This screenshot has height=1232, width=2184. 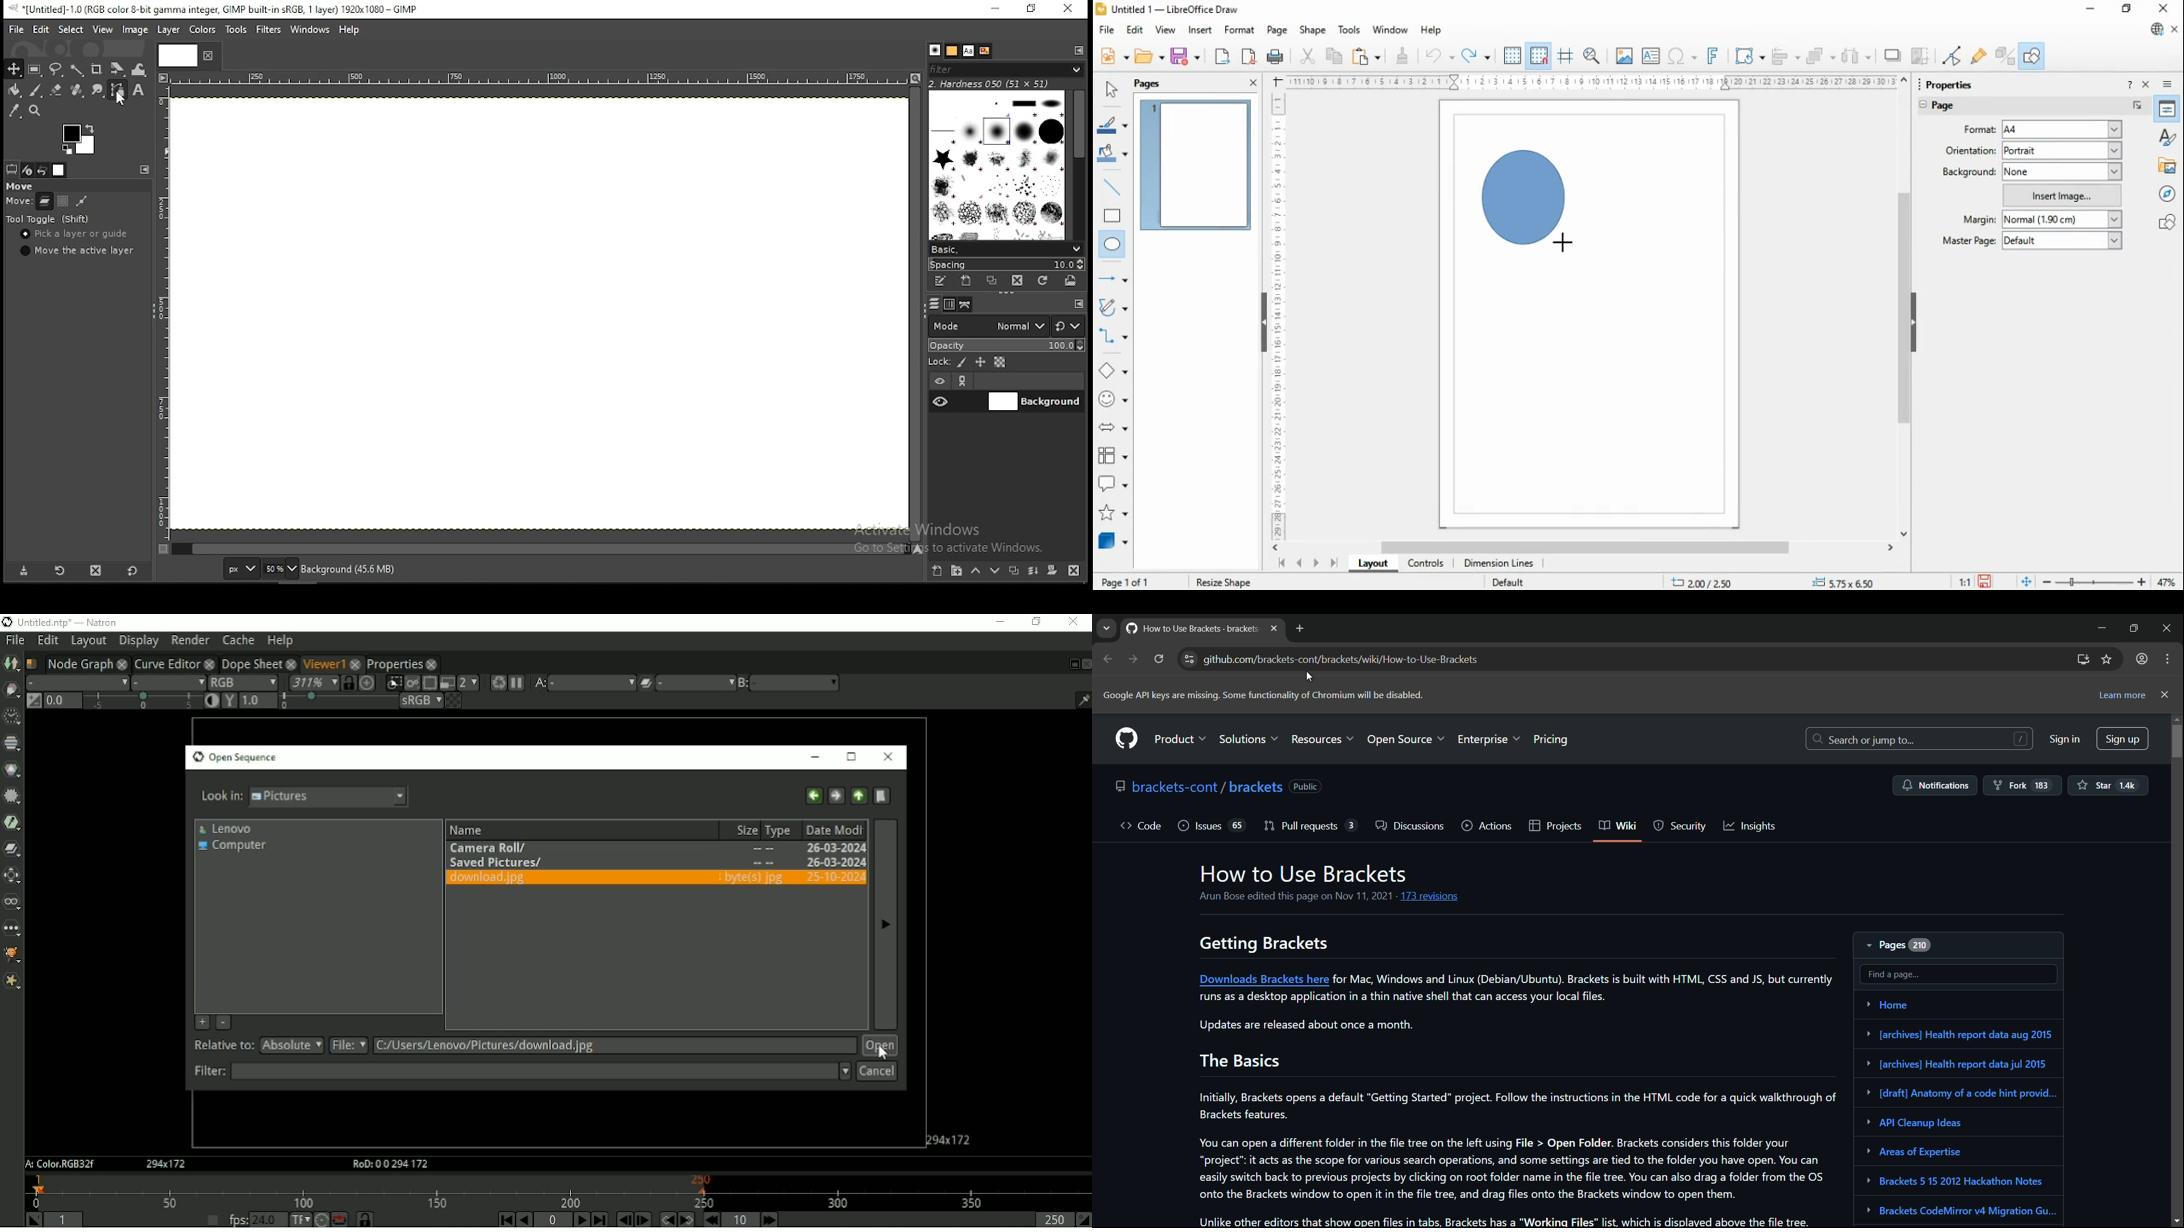 I want to click on close tab, so click(x=1275, y=628).